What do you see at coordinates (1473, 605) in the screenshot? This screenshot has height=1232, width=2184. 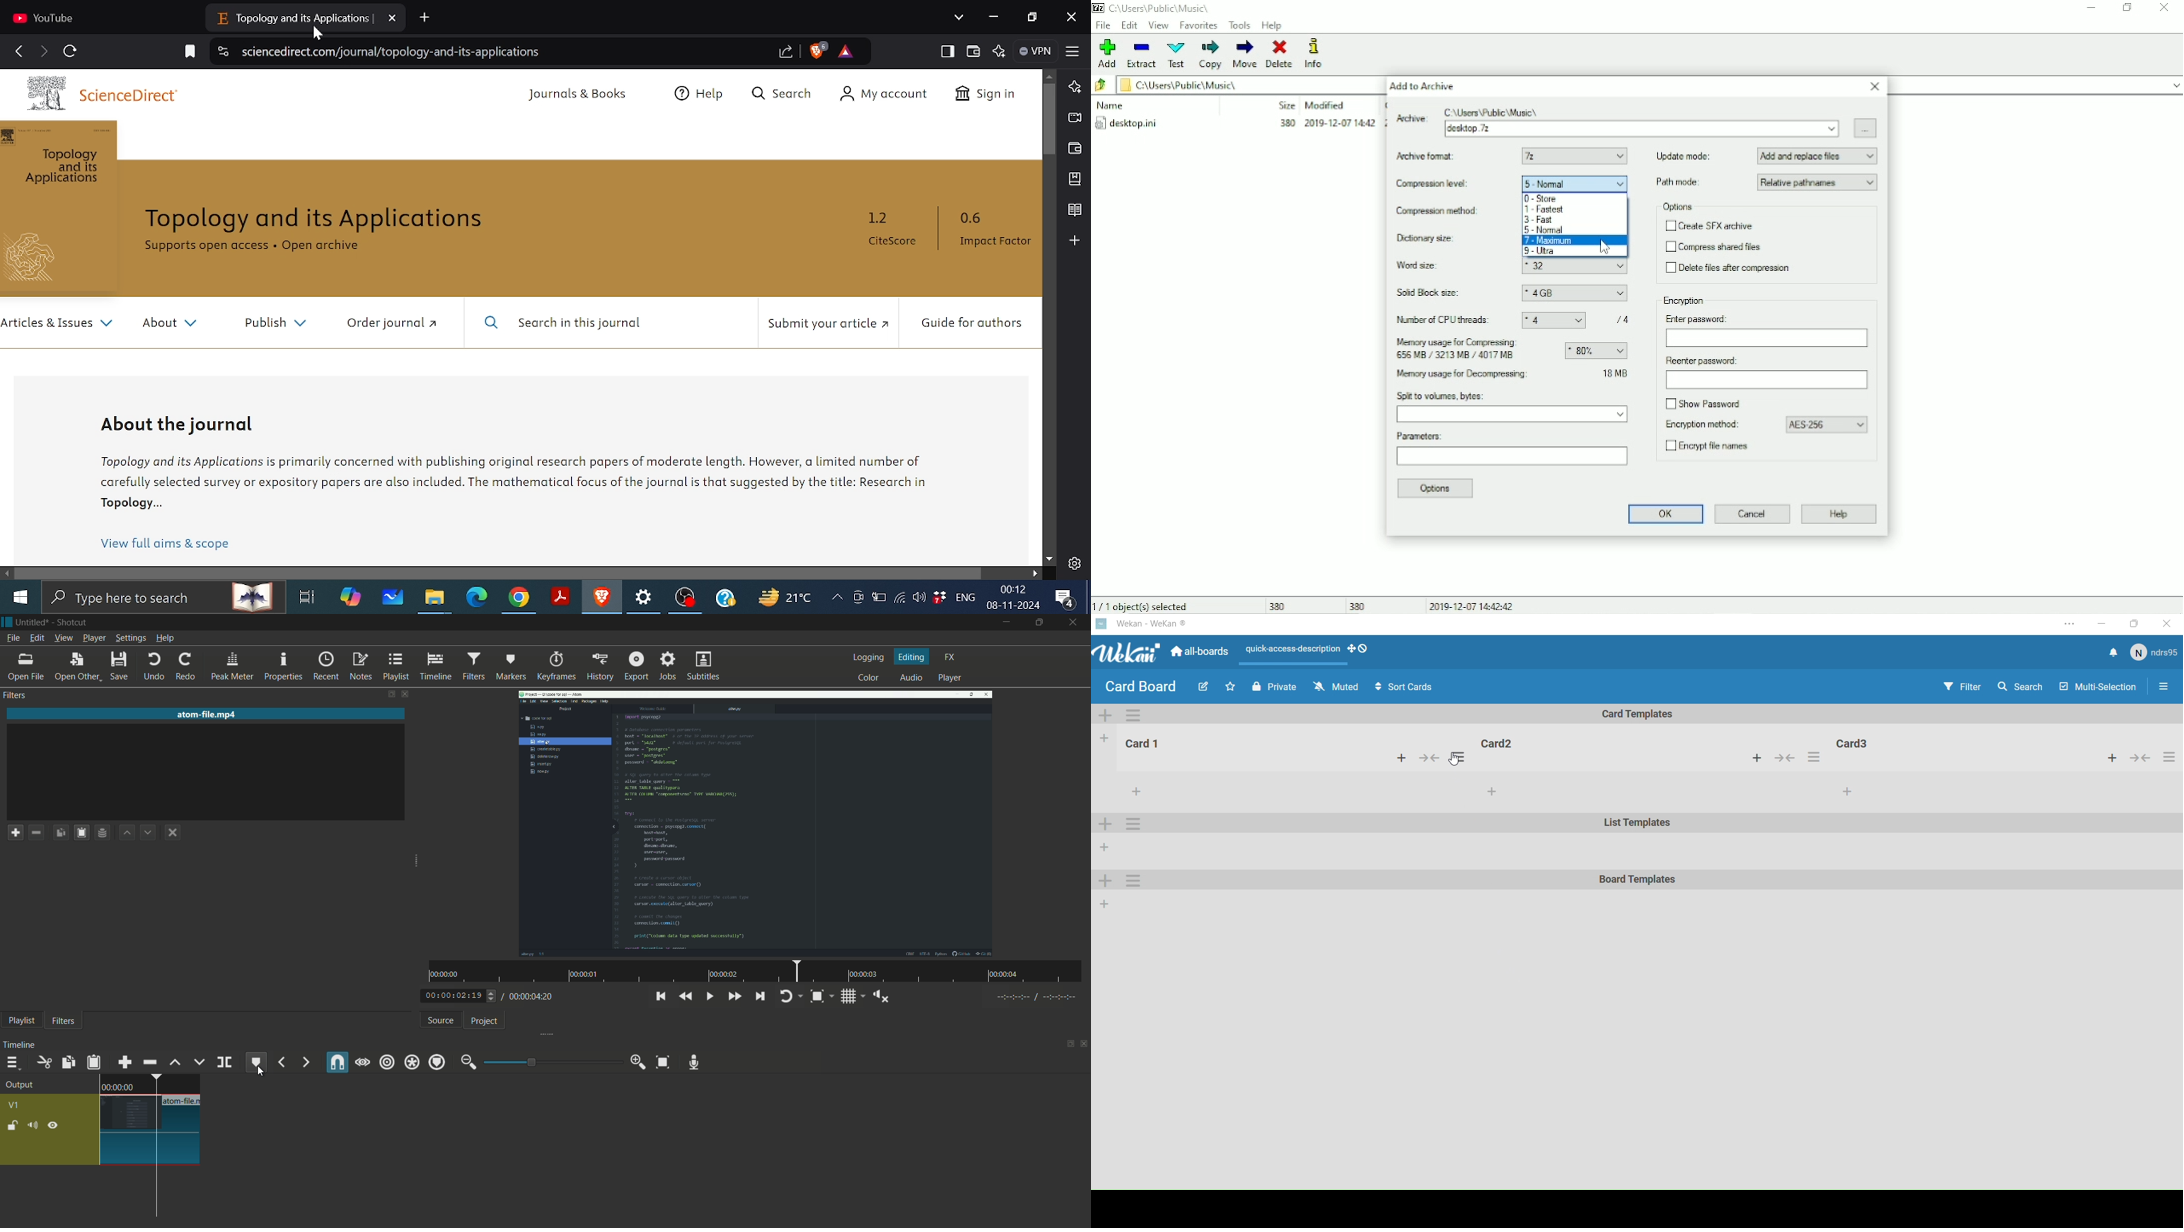 I see `Date and Time` at bounding box center [1473, 605].